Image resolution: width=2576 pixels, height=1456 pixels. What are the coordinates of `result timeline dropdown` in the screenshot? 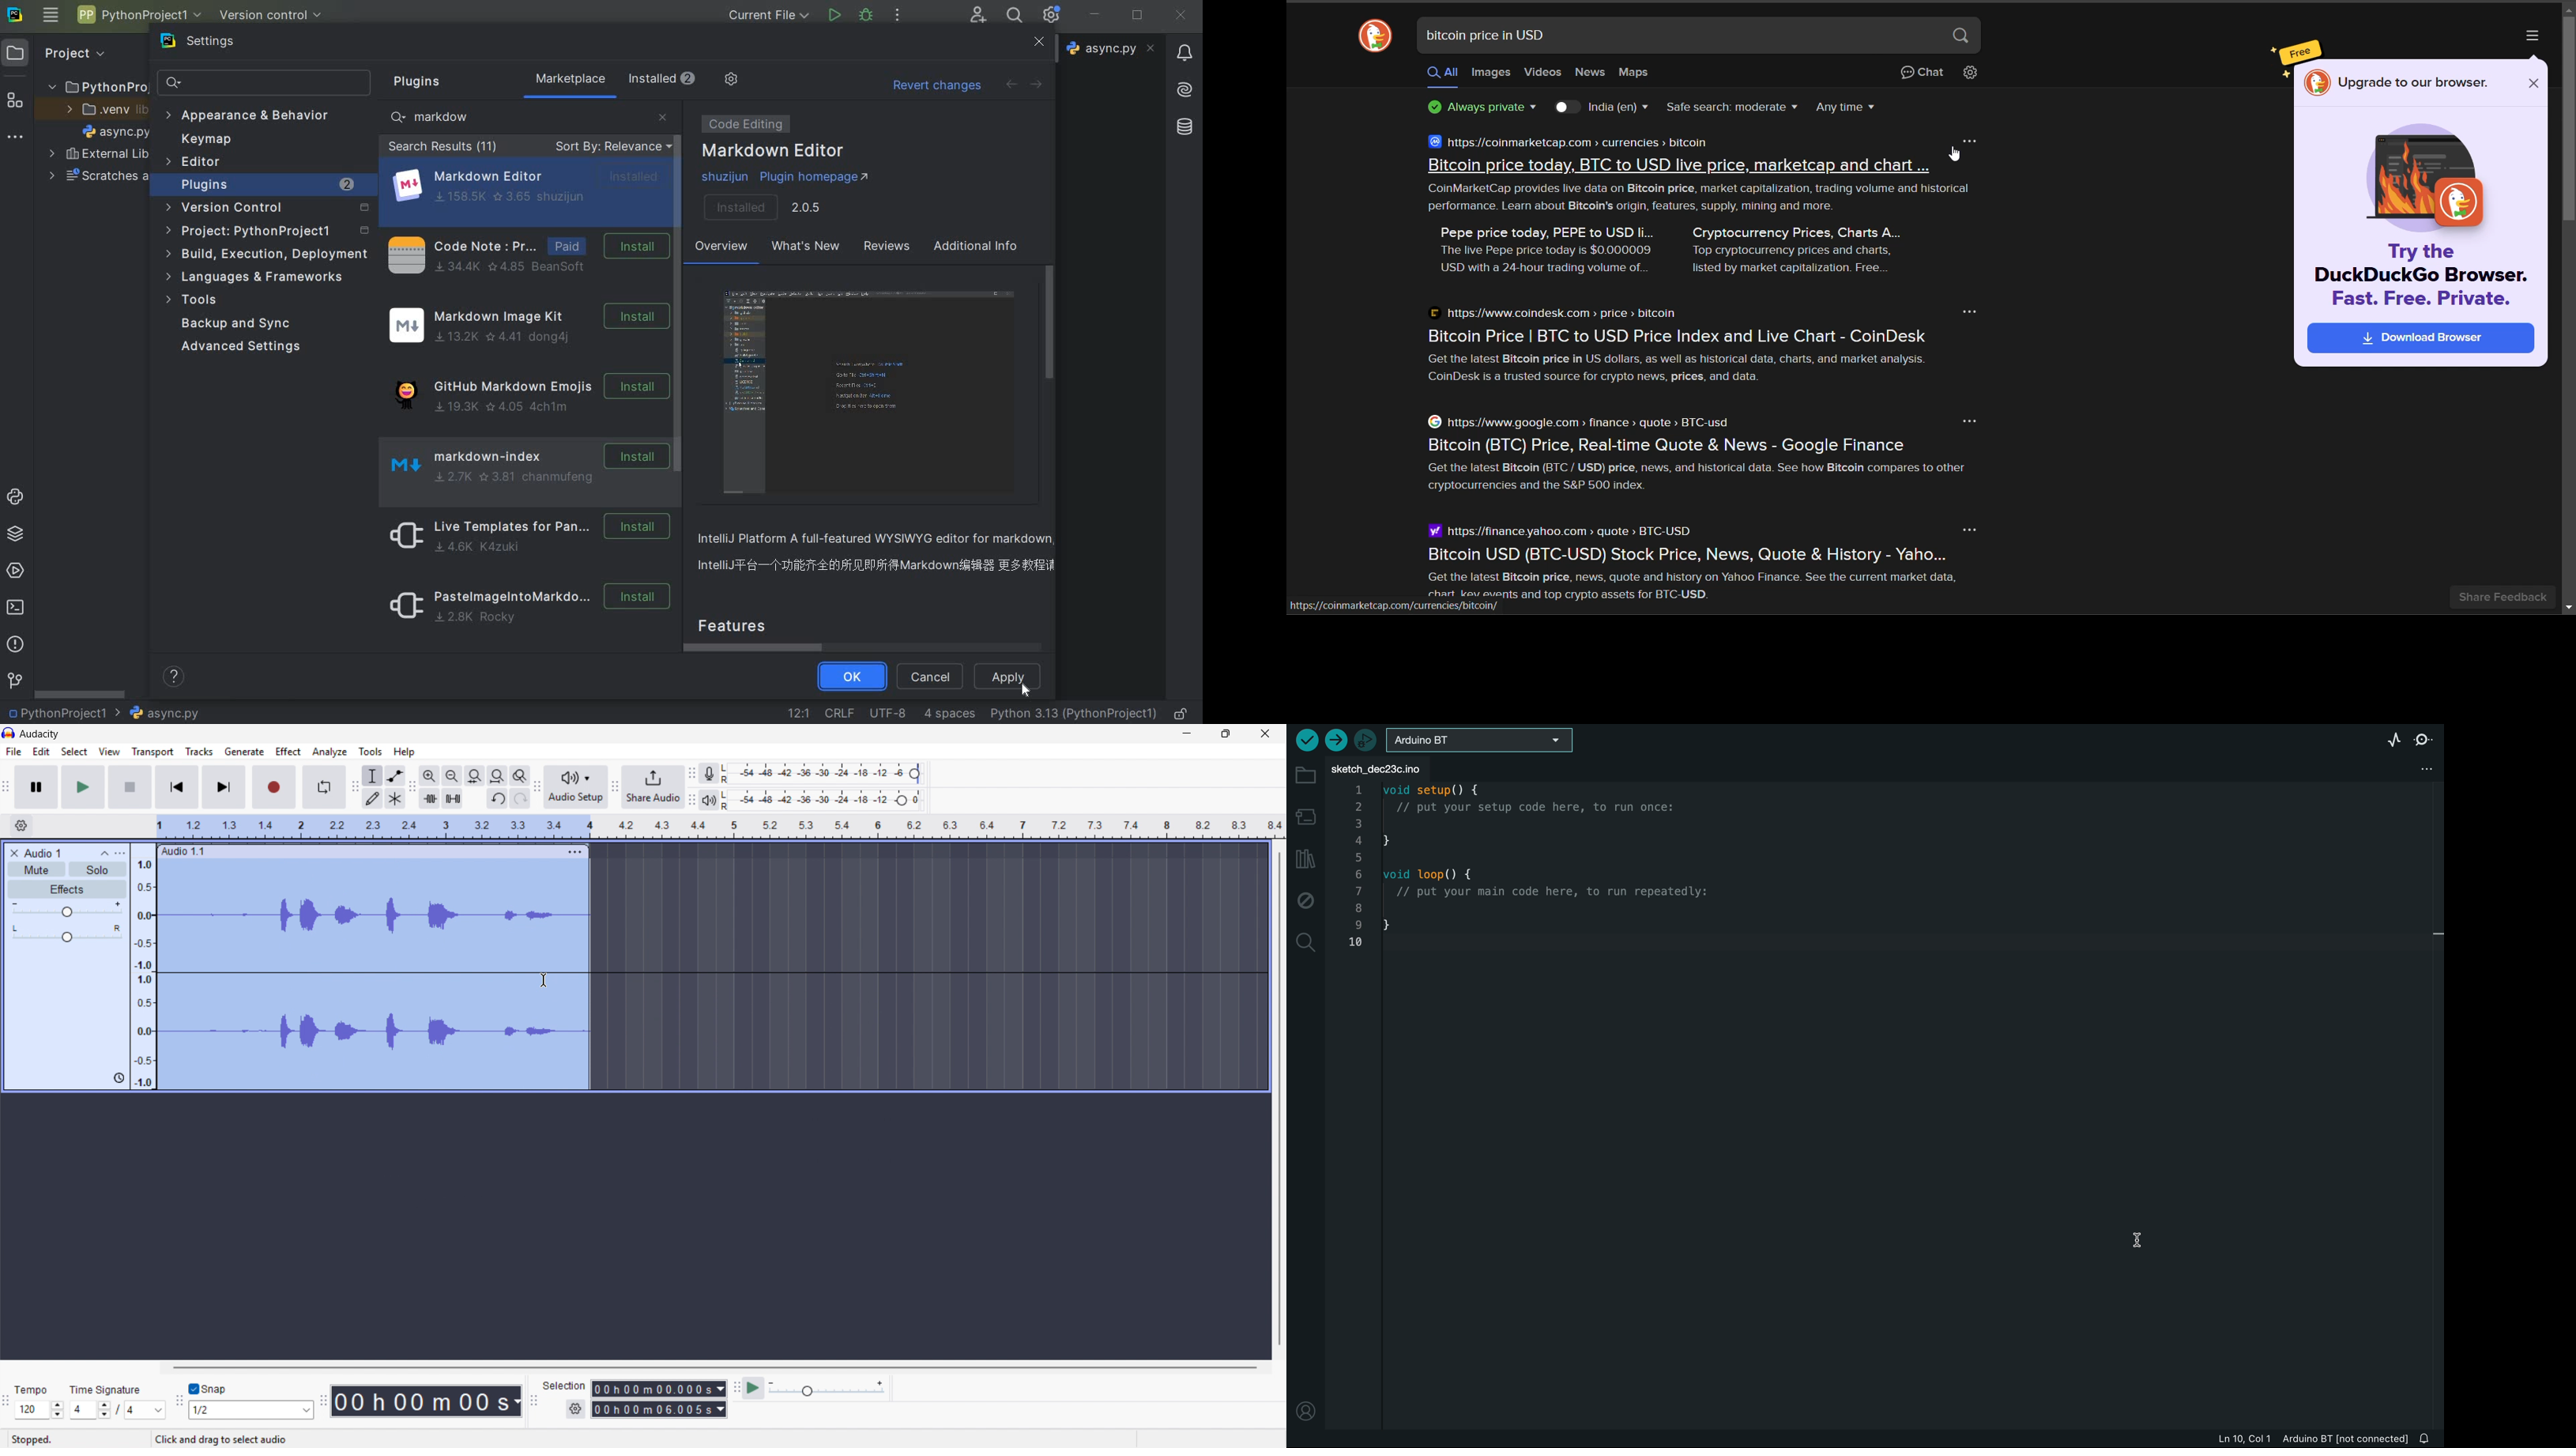 It's located at (1844, 109).